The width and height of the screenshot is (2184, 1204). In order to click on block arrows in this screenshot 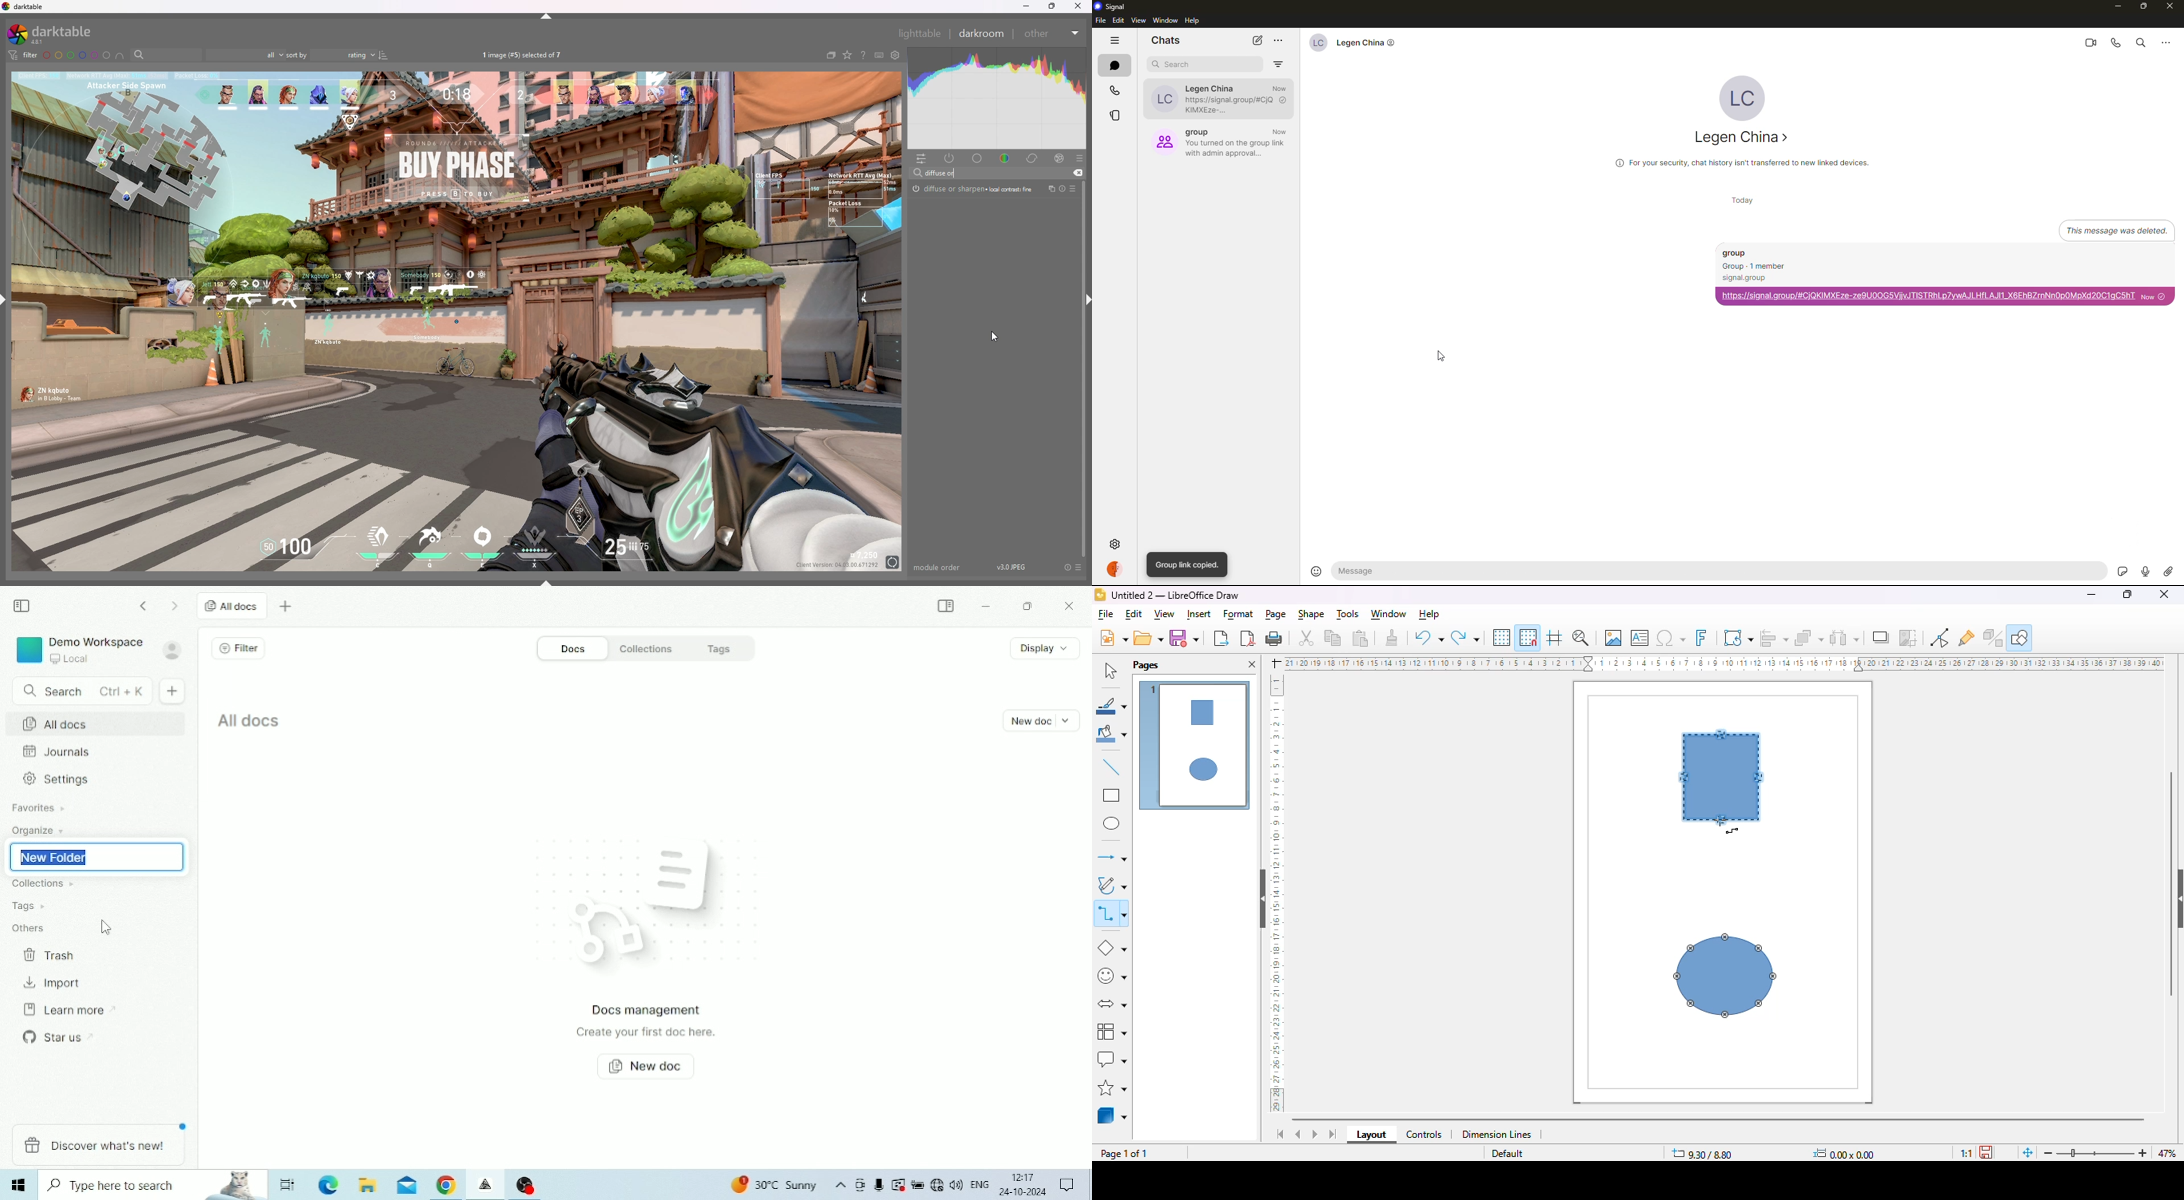, I will do `click(1114, 1004)`.